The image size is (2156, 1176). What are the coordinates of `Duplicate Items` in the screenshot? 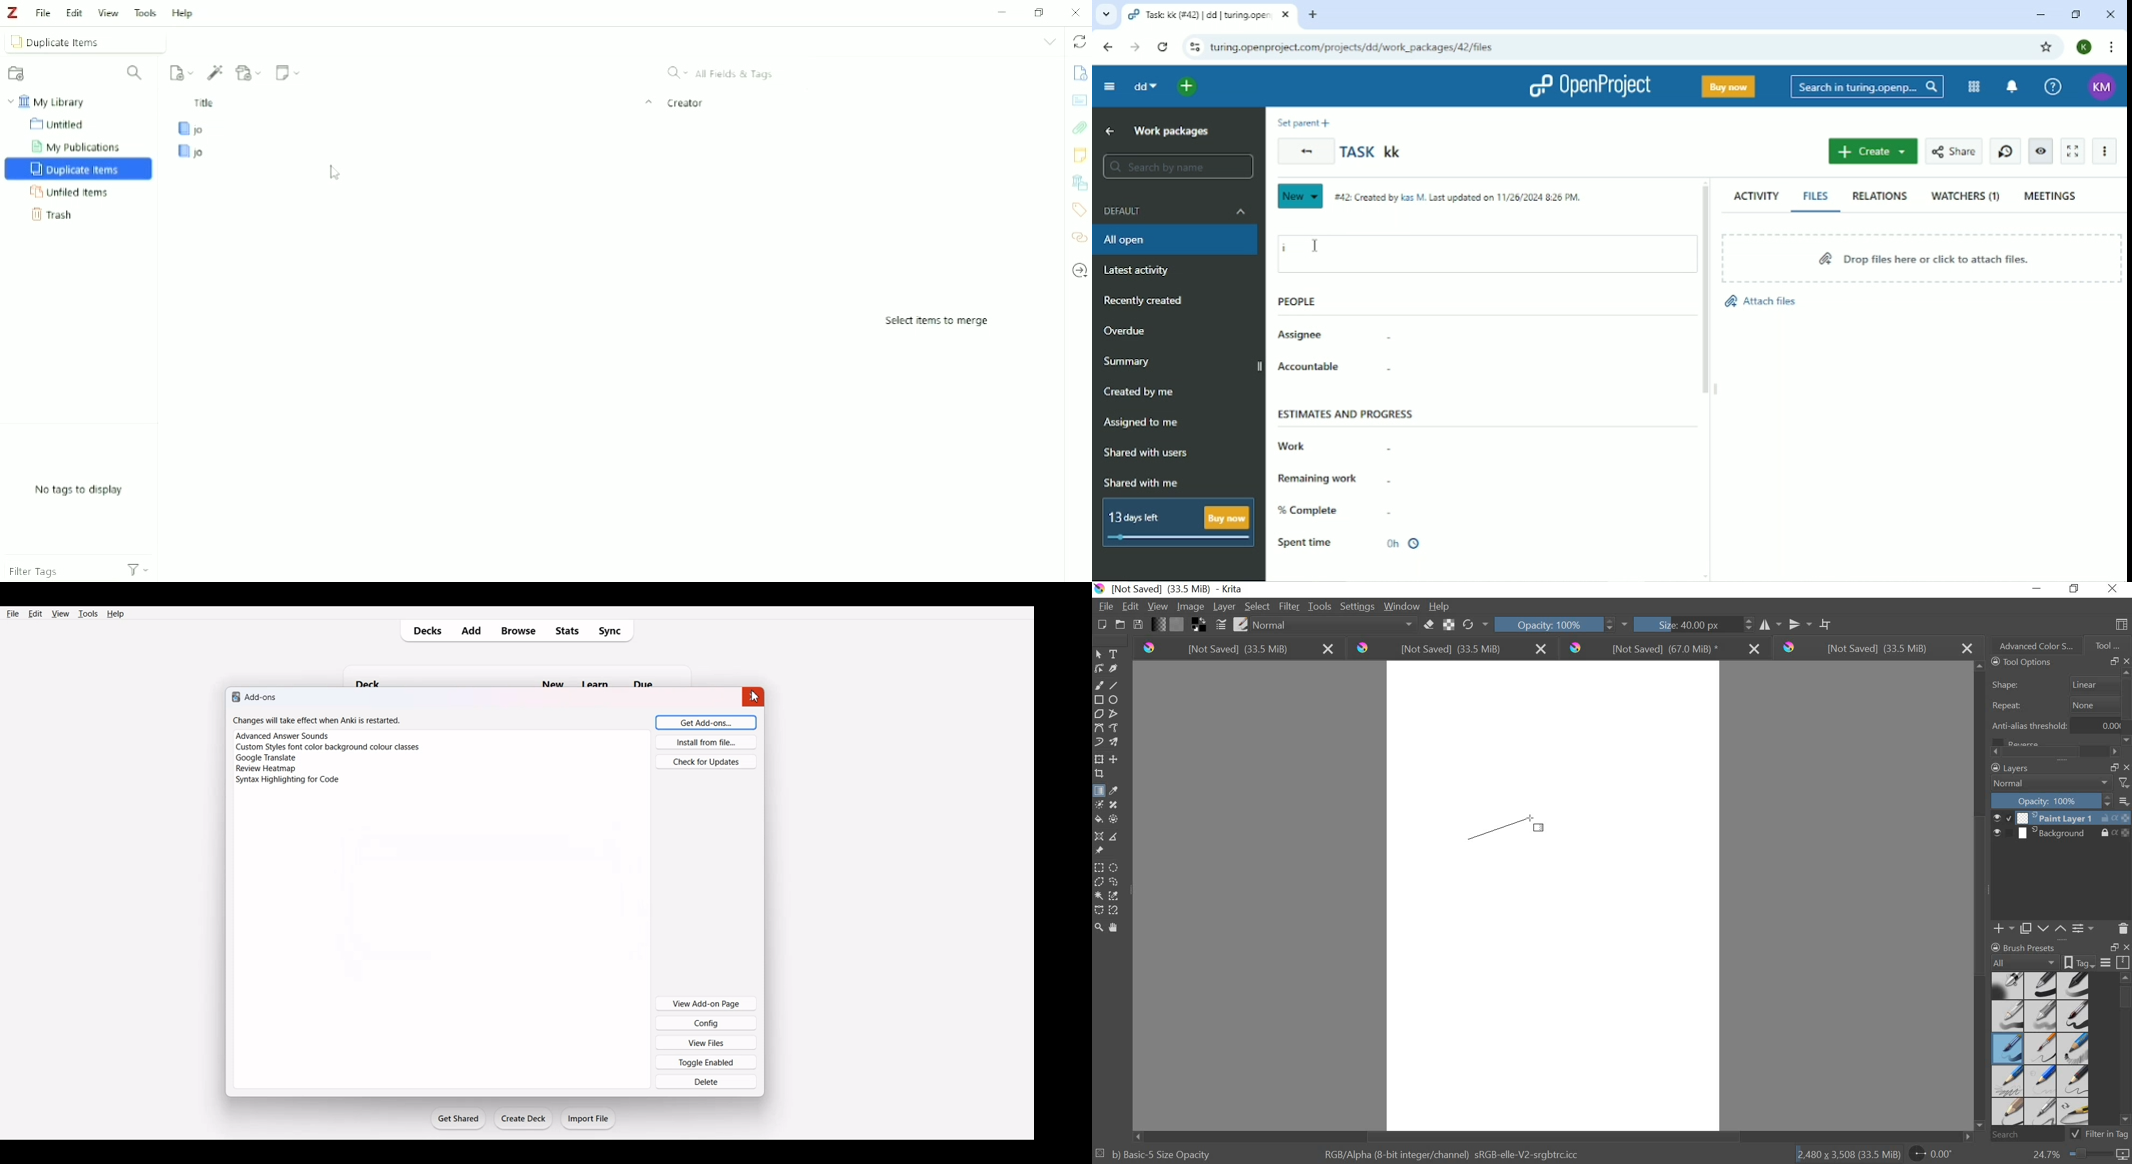 It's located at (76, 169).